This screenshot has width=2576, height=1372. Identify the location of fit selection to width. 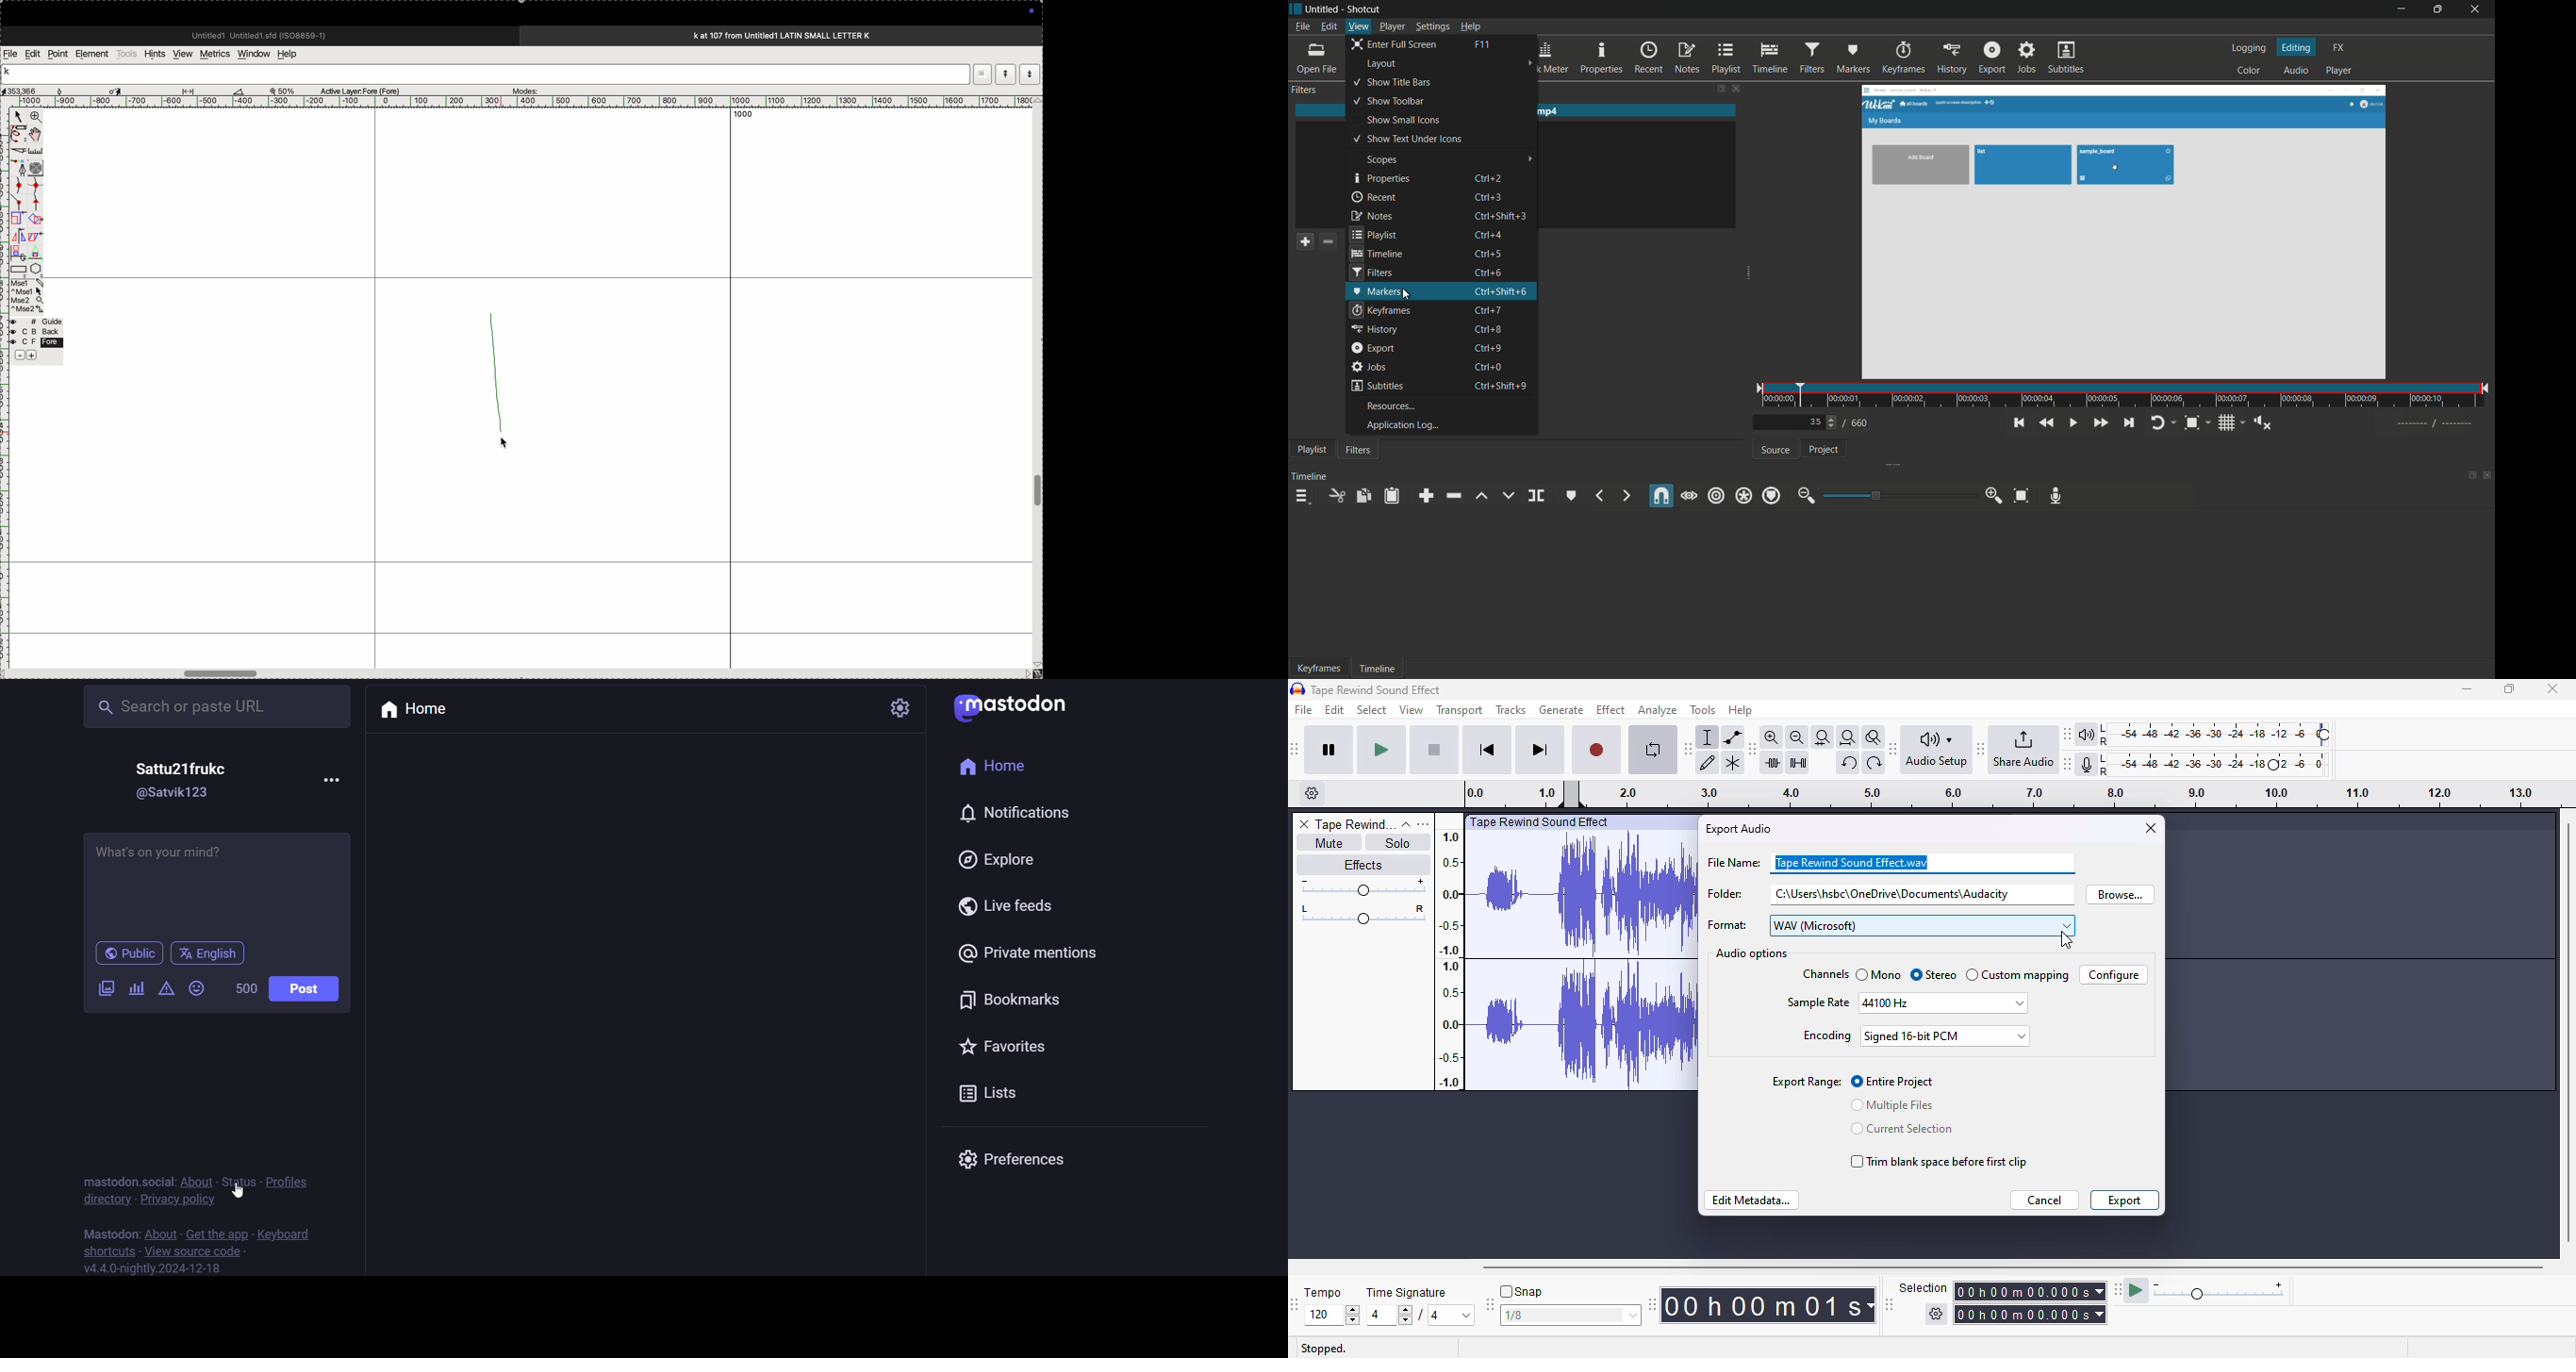
(1823, 737).